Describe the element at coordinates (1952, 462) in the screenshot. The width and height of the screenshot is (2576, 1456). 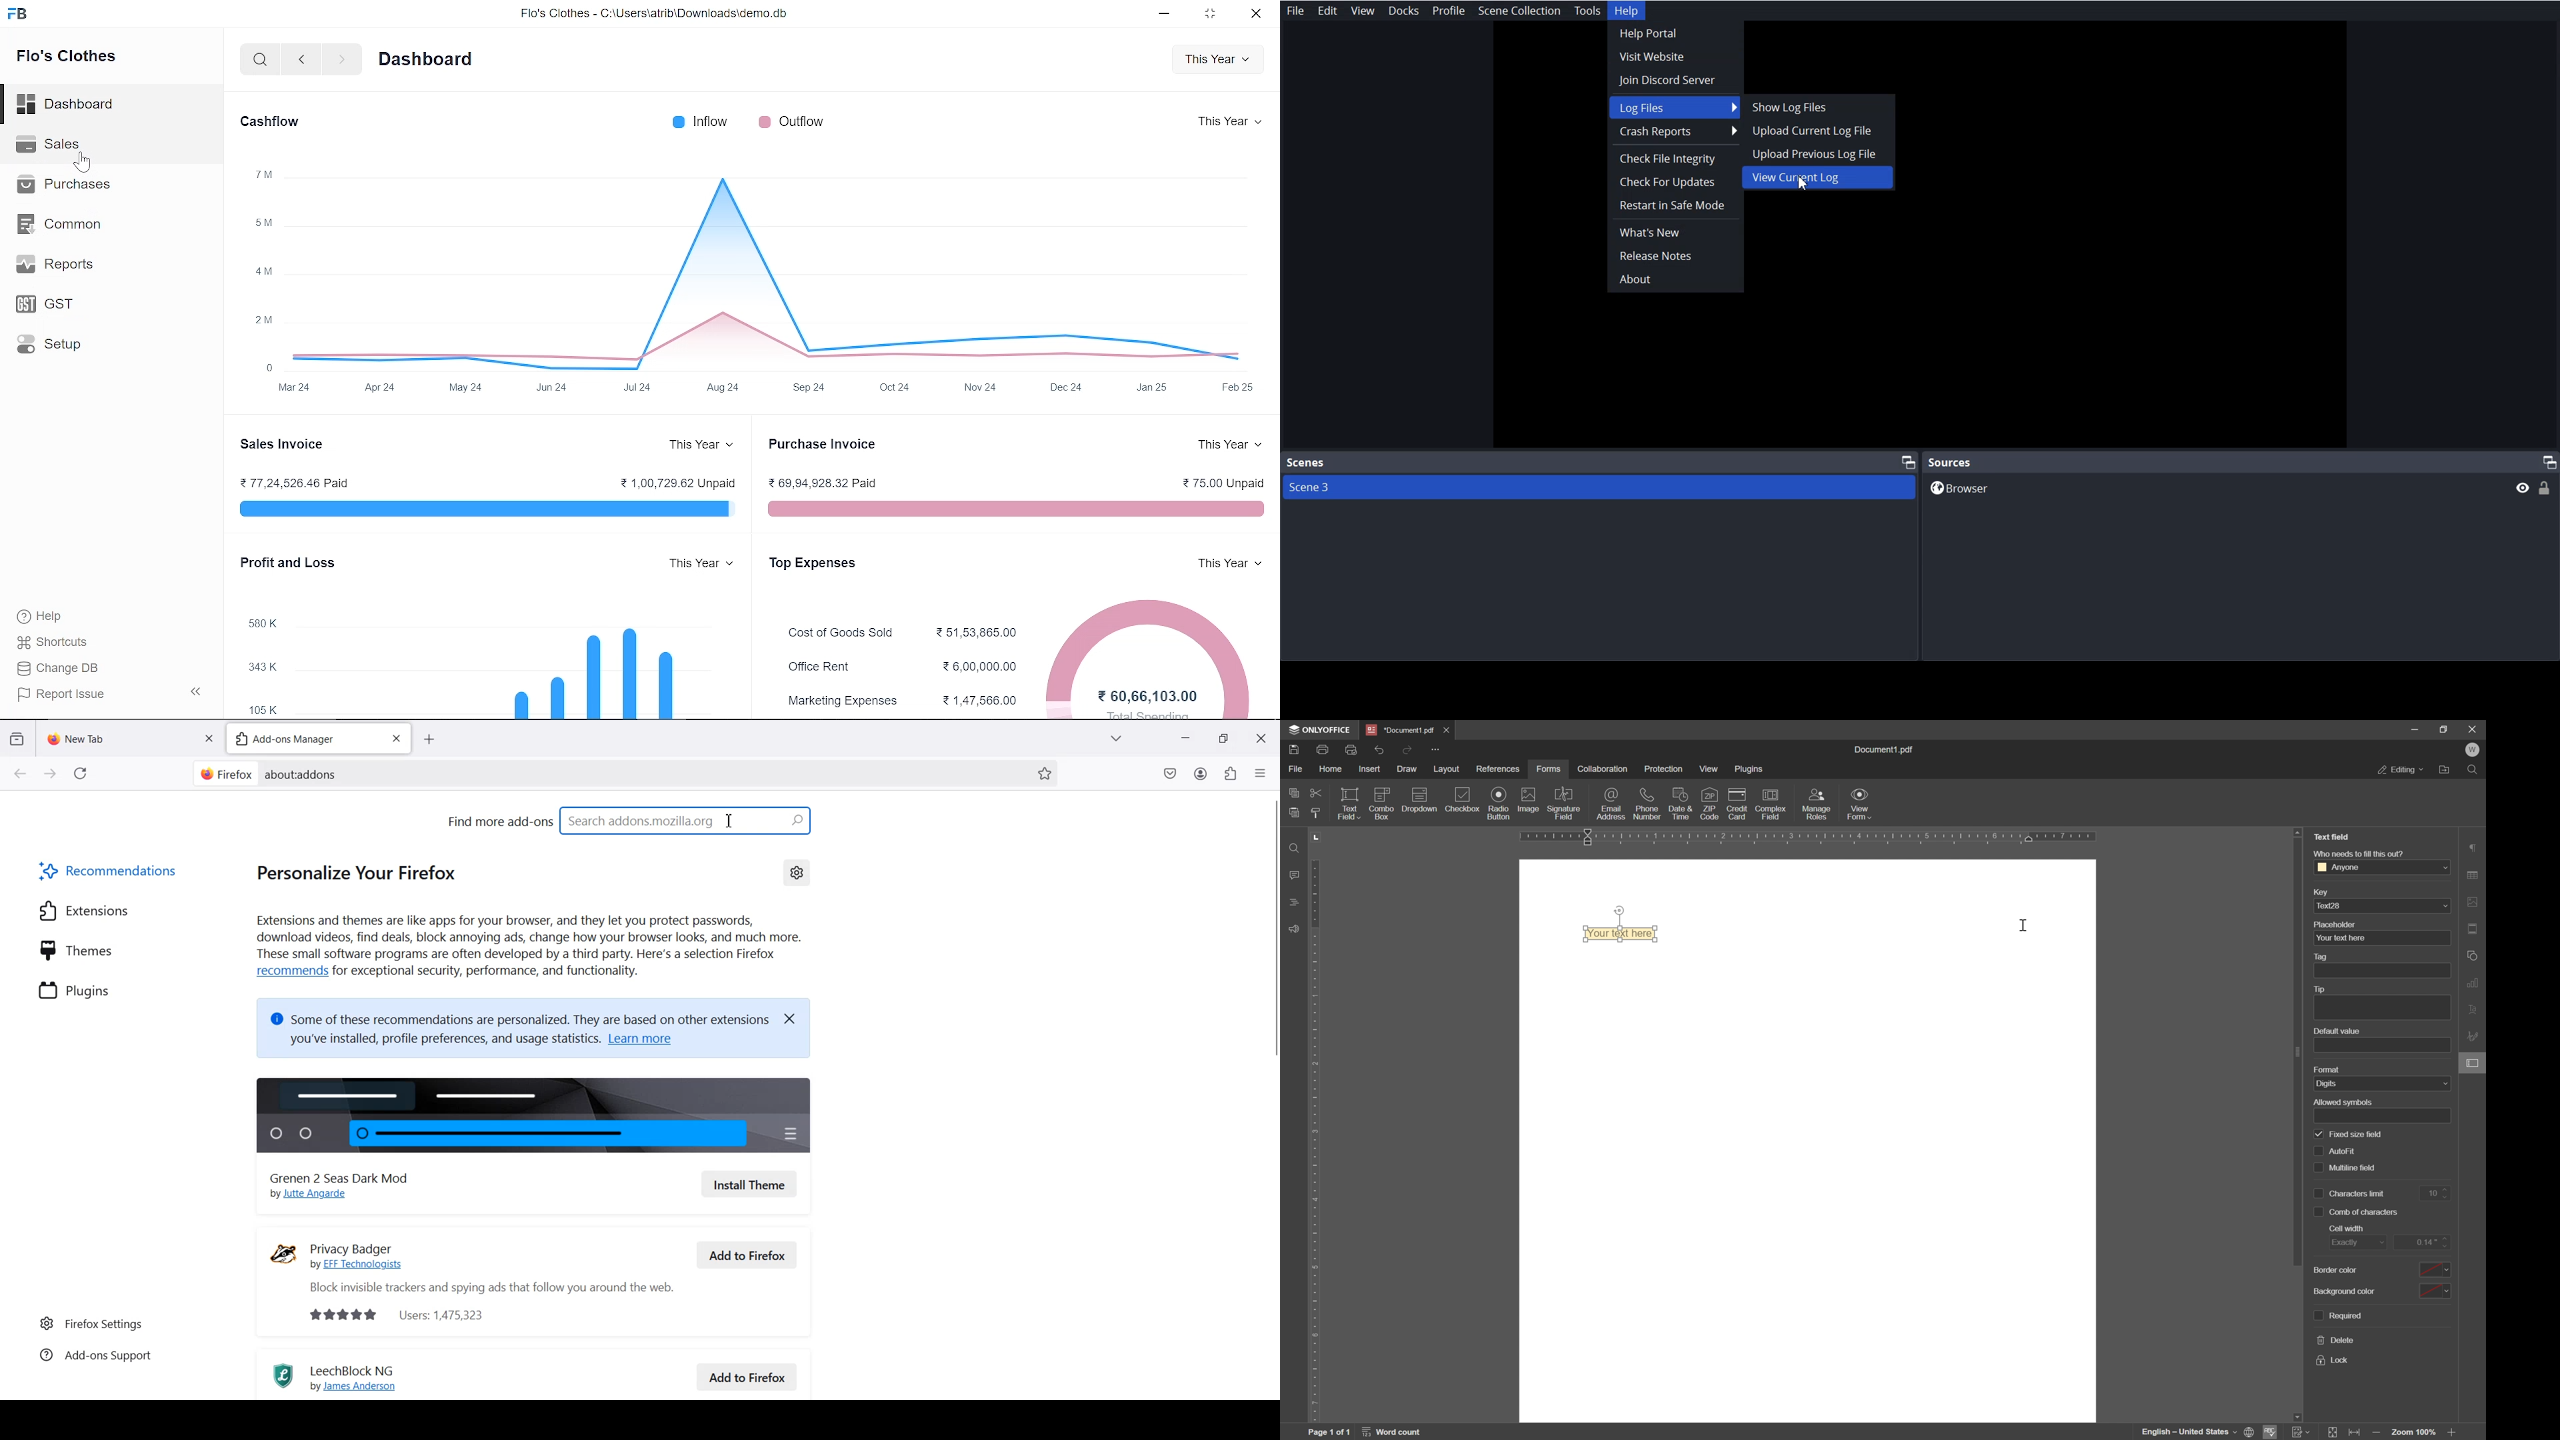
I see `Source` at that location.